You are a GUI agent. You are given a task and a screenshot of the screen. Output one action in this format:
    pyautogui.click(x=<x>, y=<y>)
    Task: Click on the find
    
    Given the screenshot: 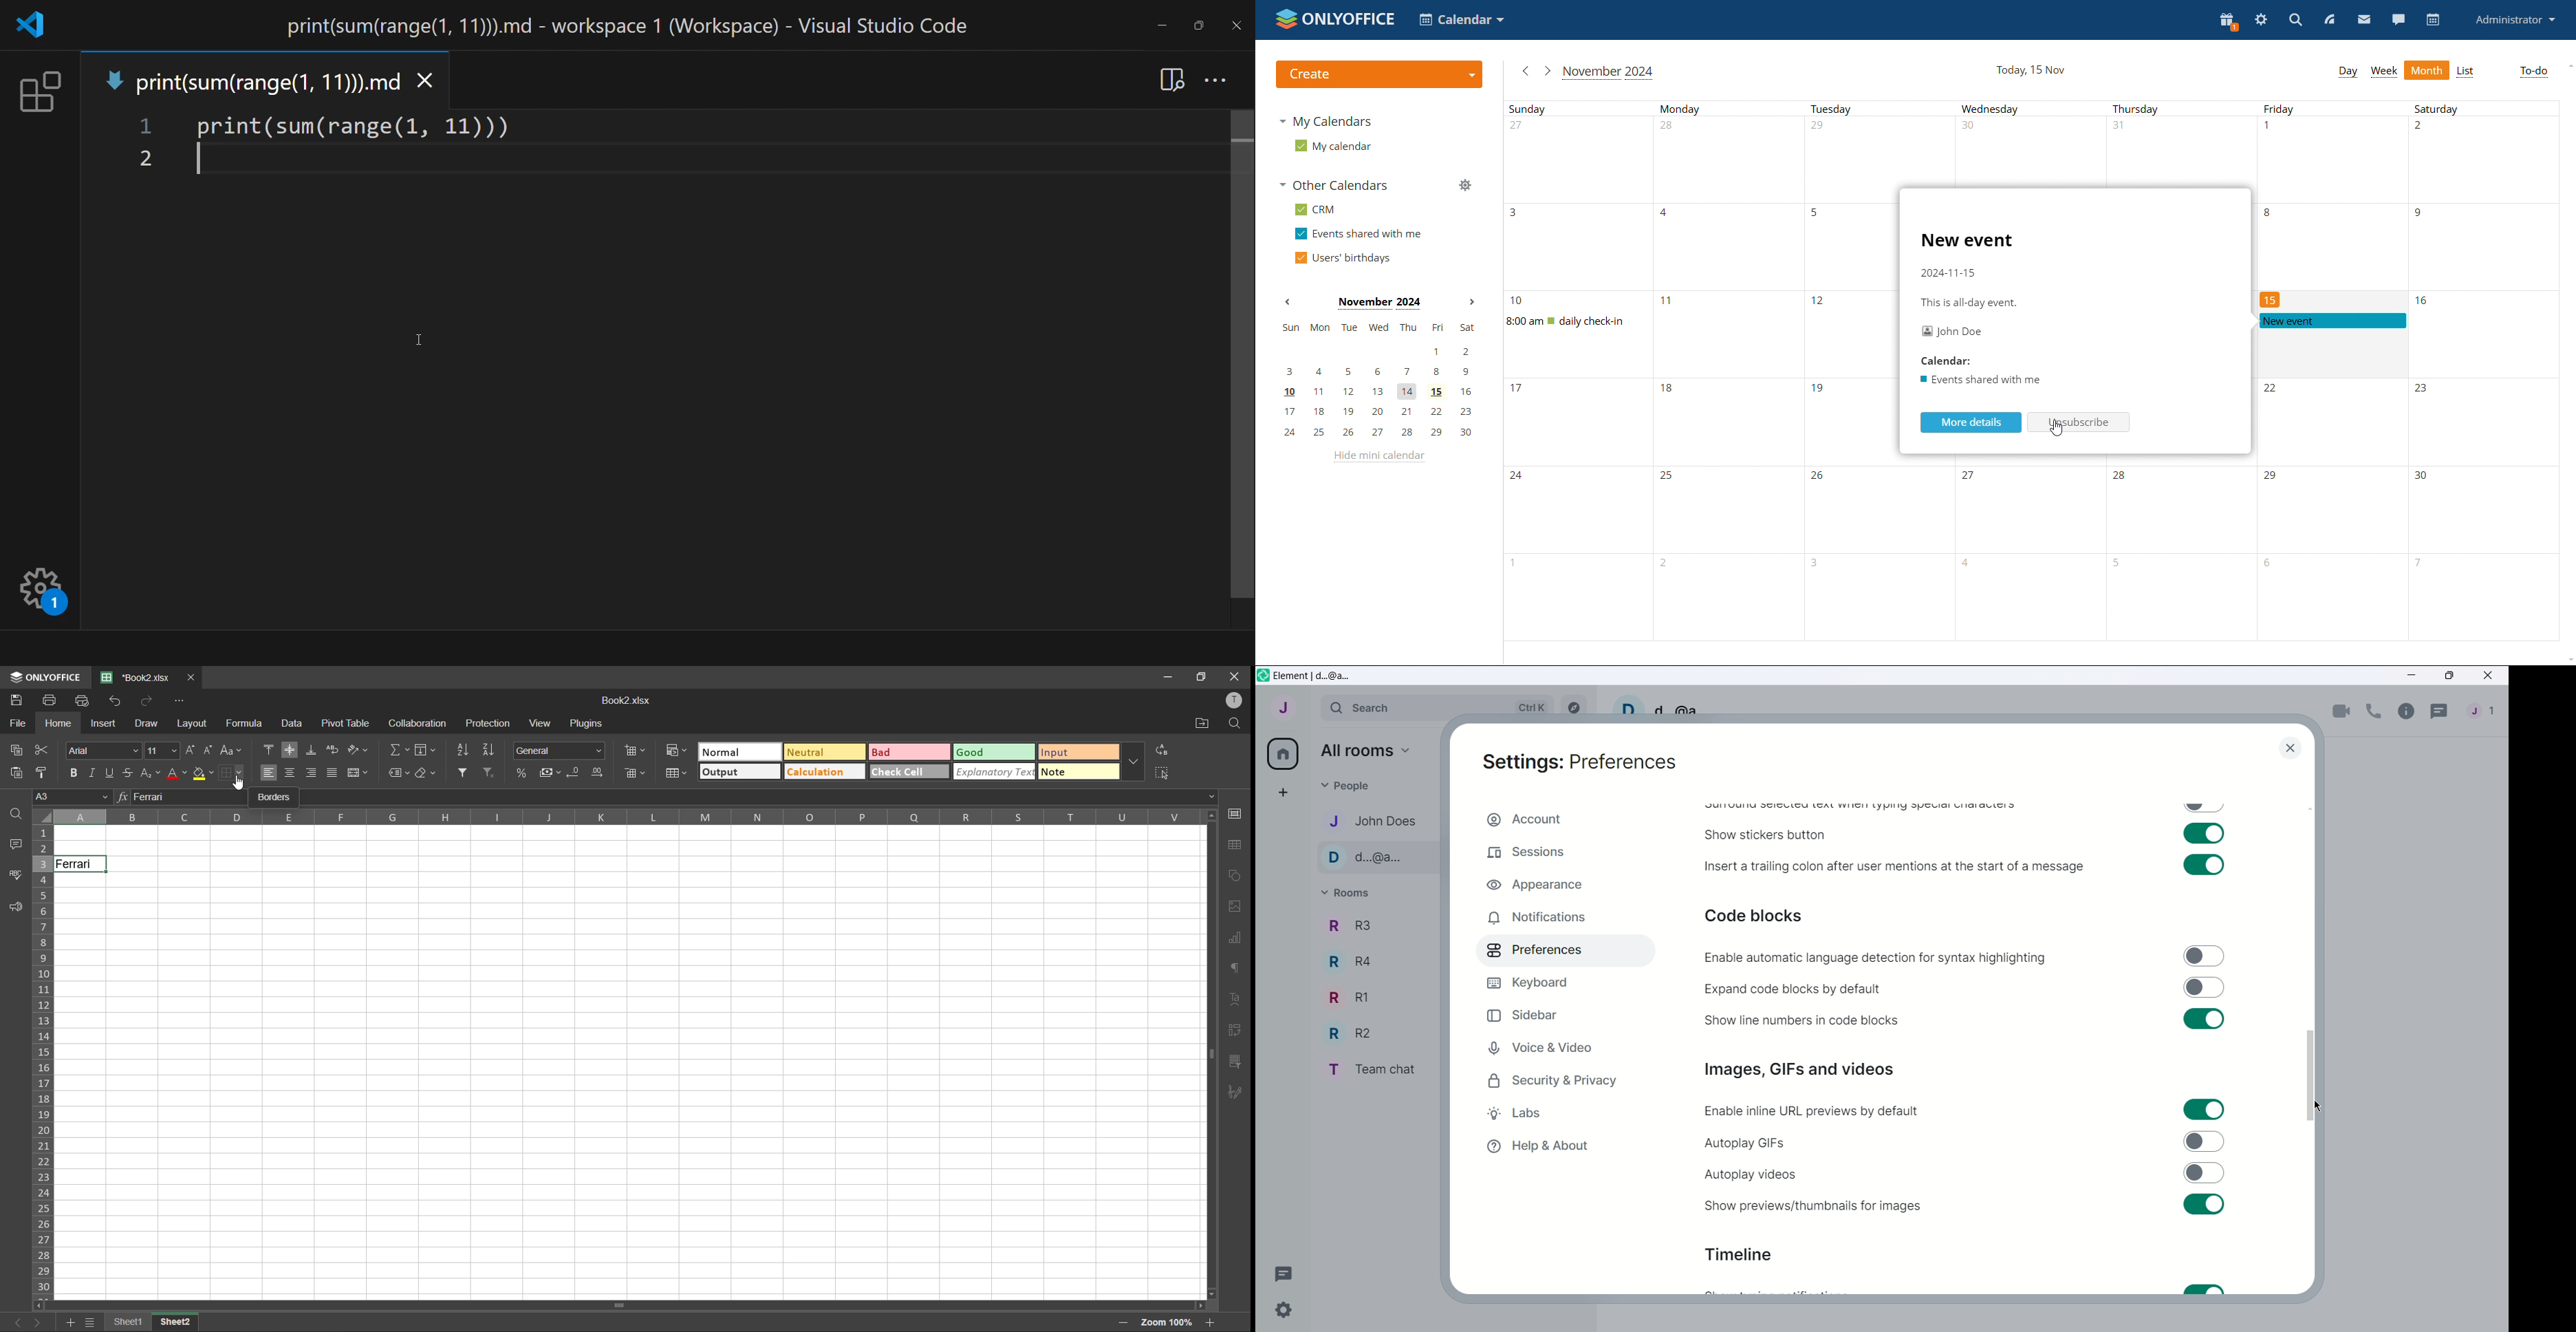 What is the action you would take?
    pyautogui.click(x=1235, y=724)
    